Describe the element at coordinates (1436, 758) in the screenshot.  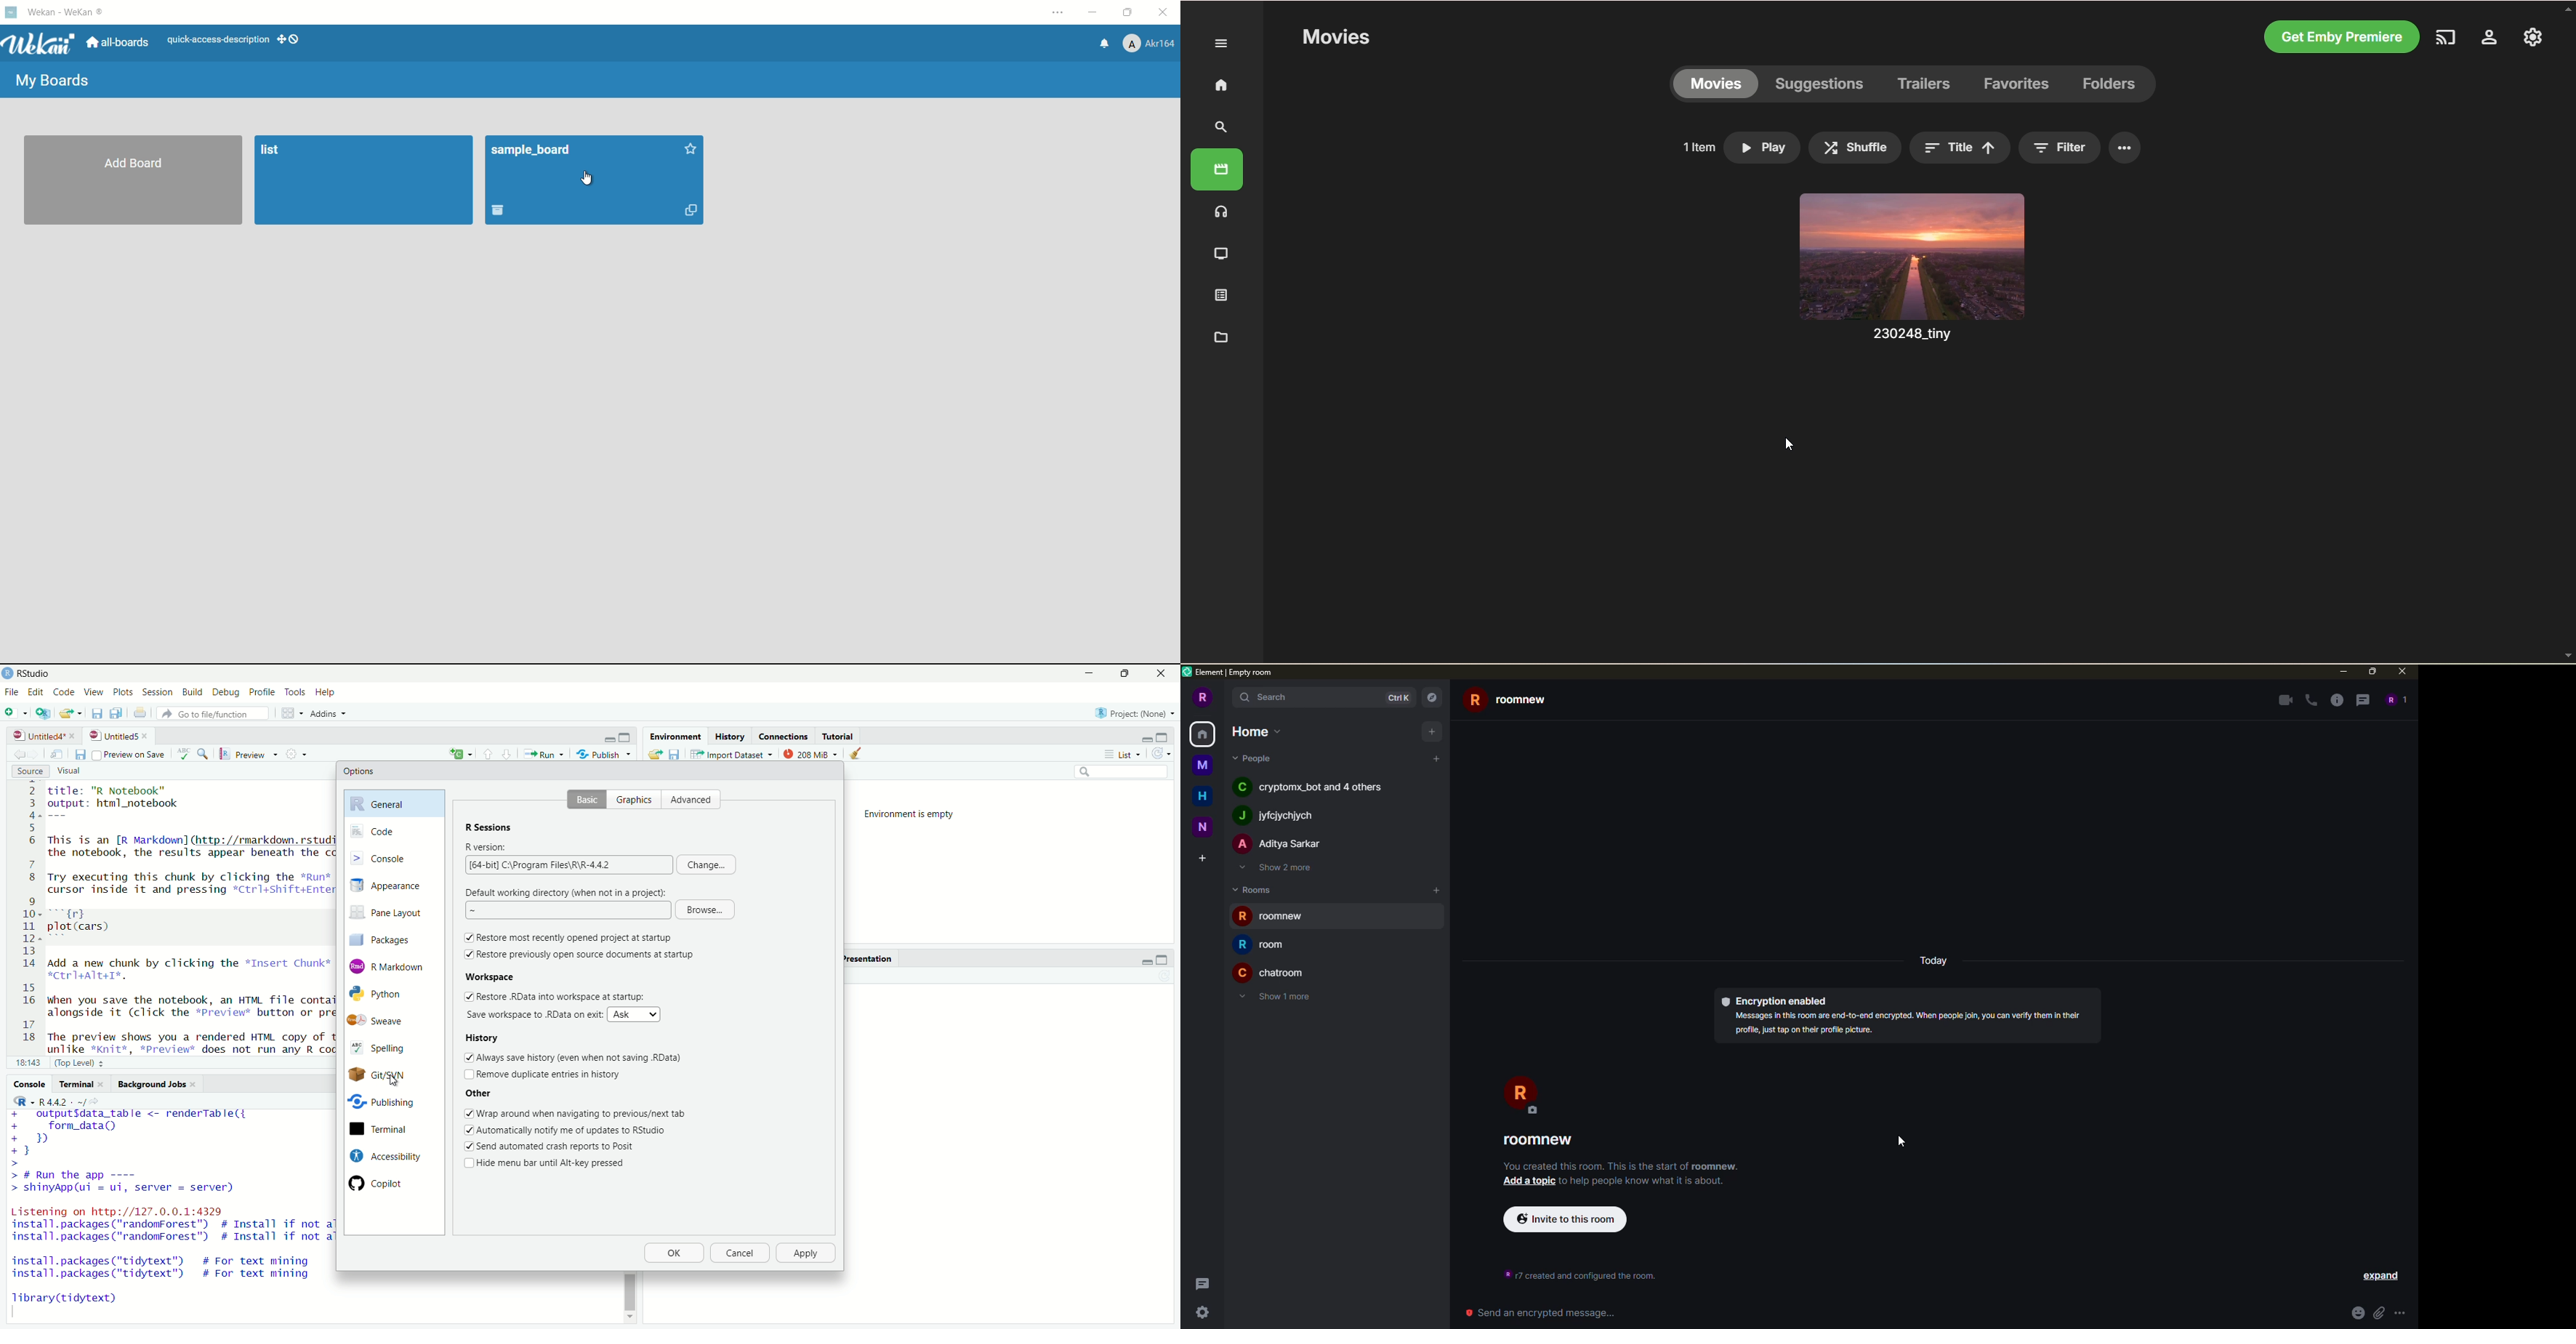
I see `add` at that location.